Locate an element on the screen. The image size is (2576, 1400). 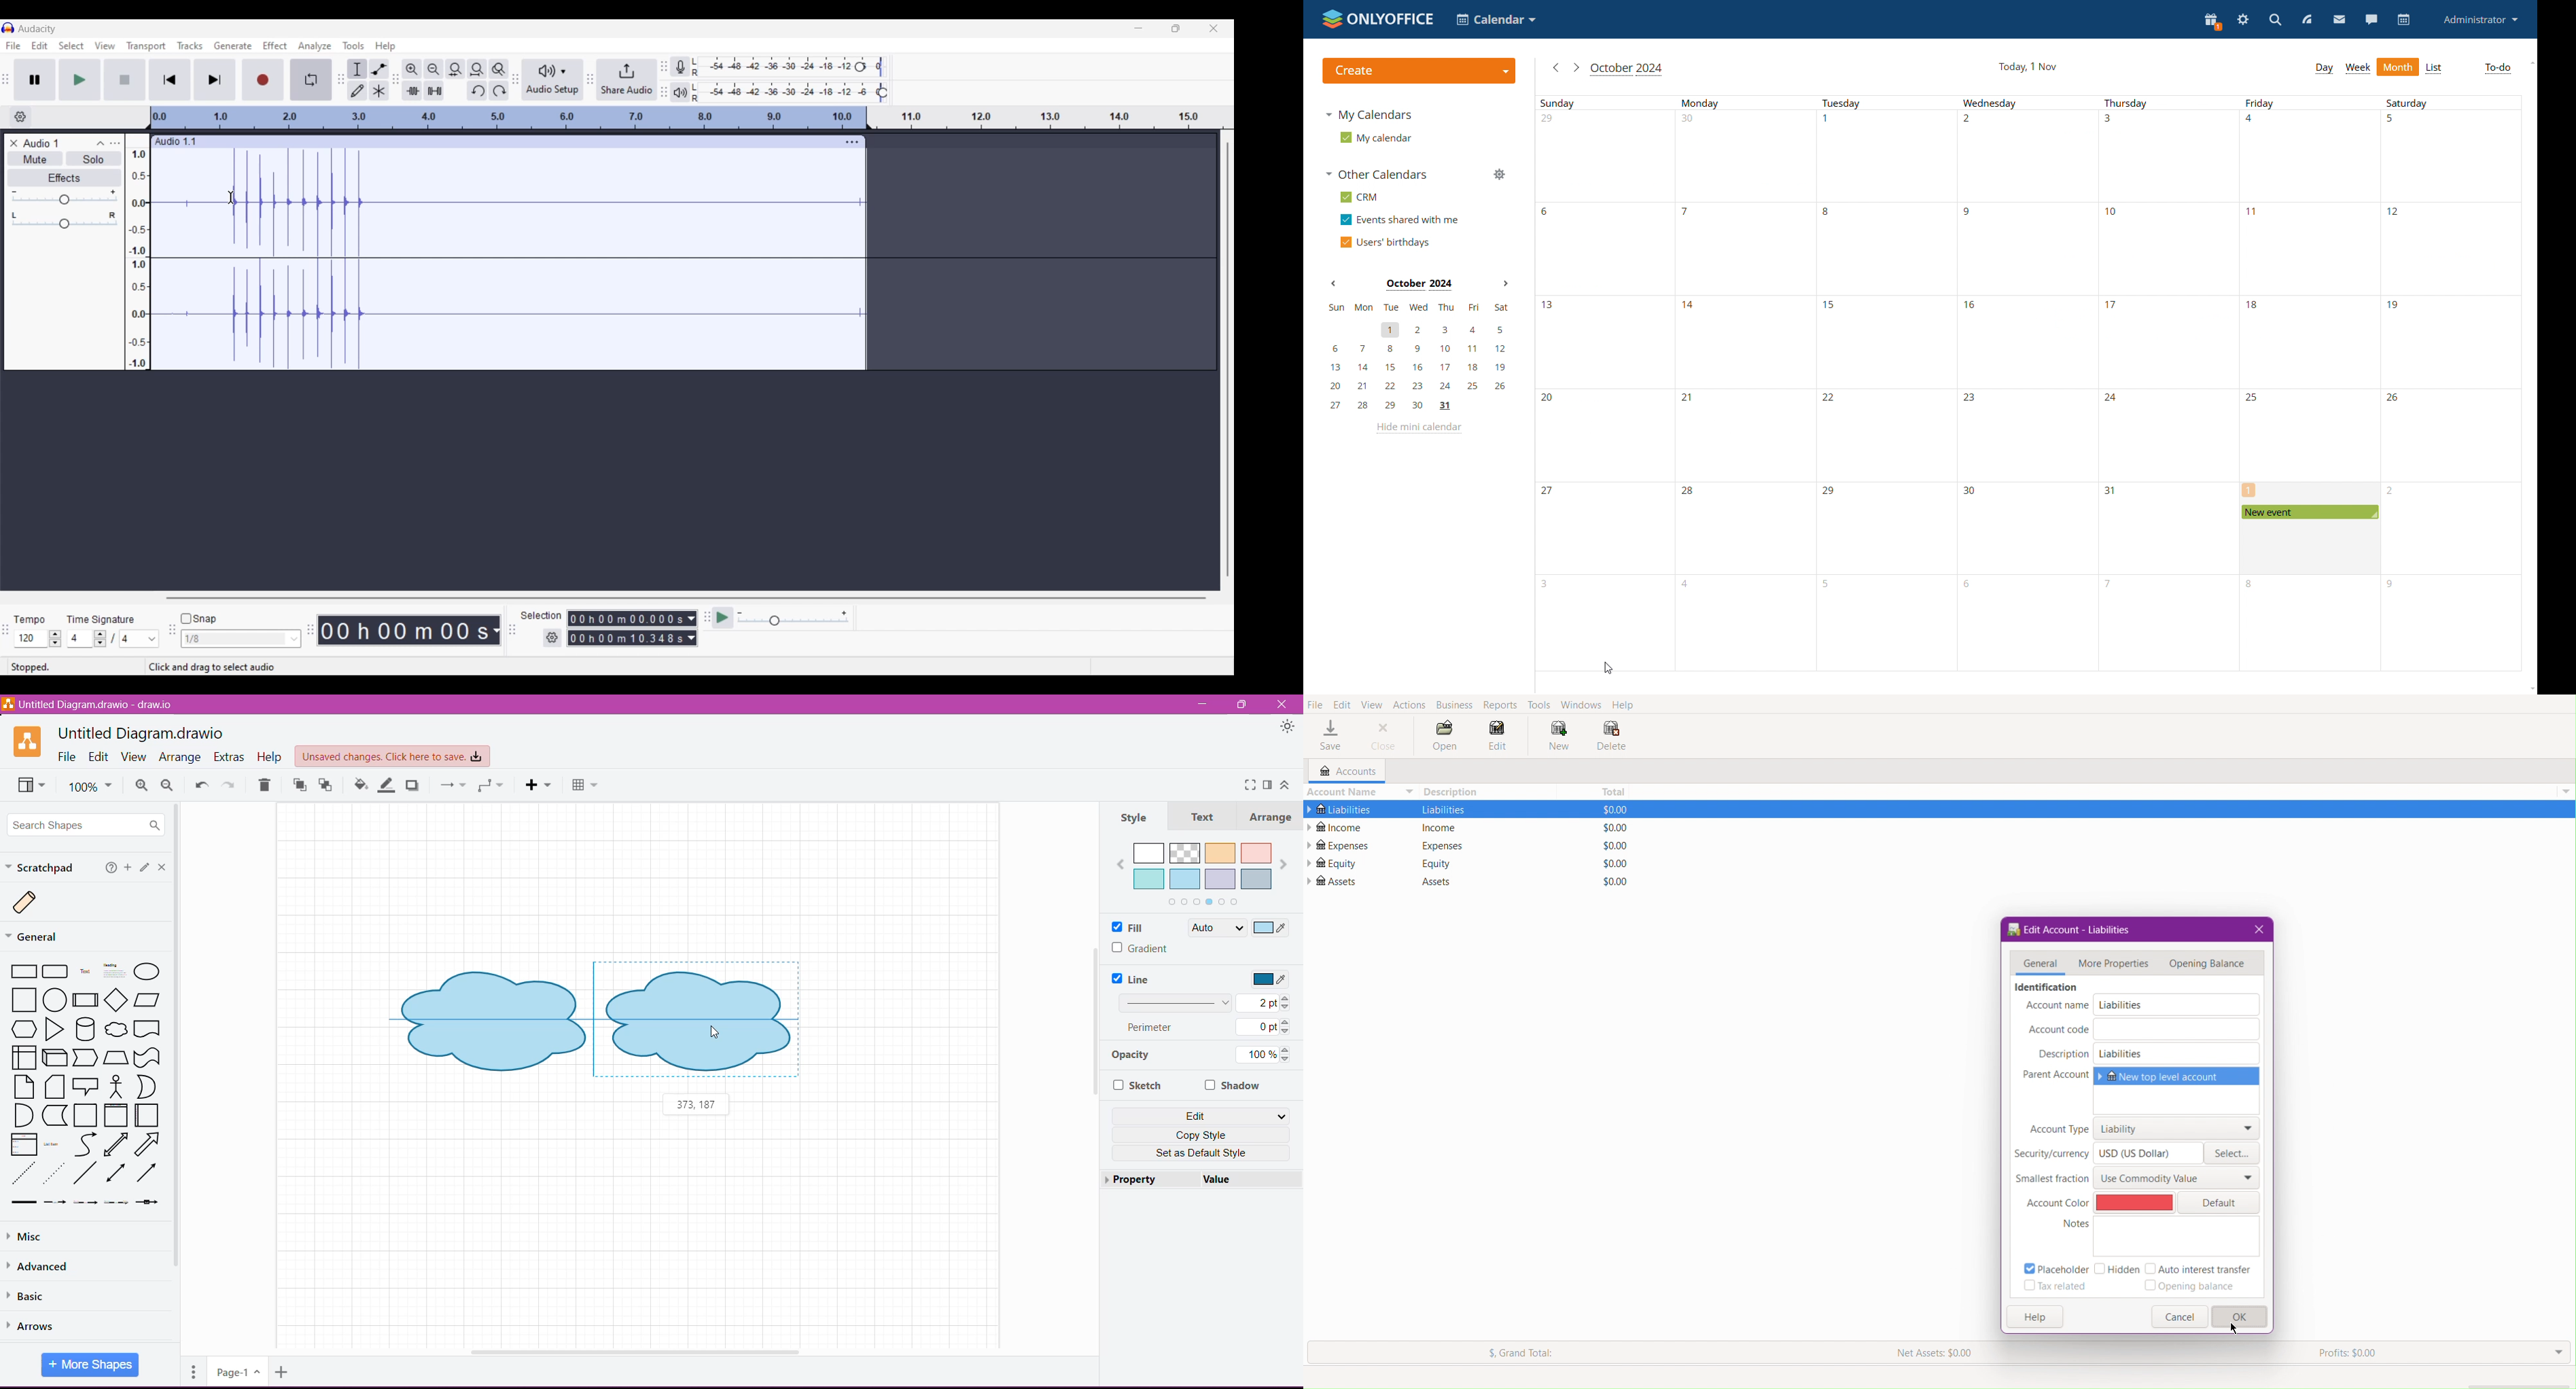
To Front is located at coordinates (299, 786).